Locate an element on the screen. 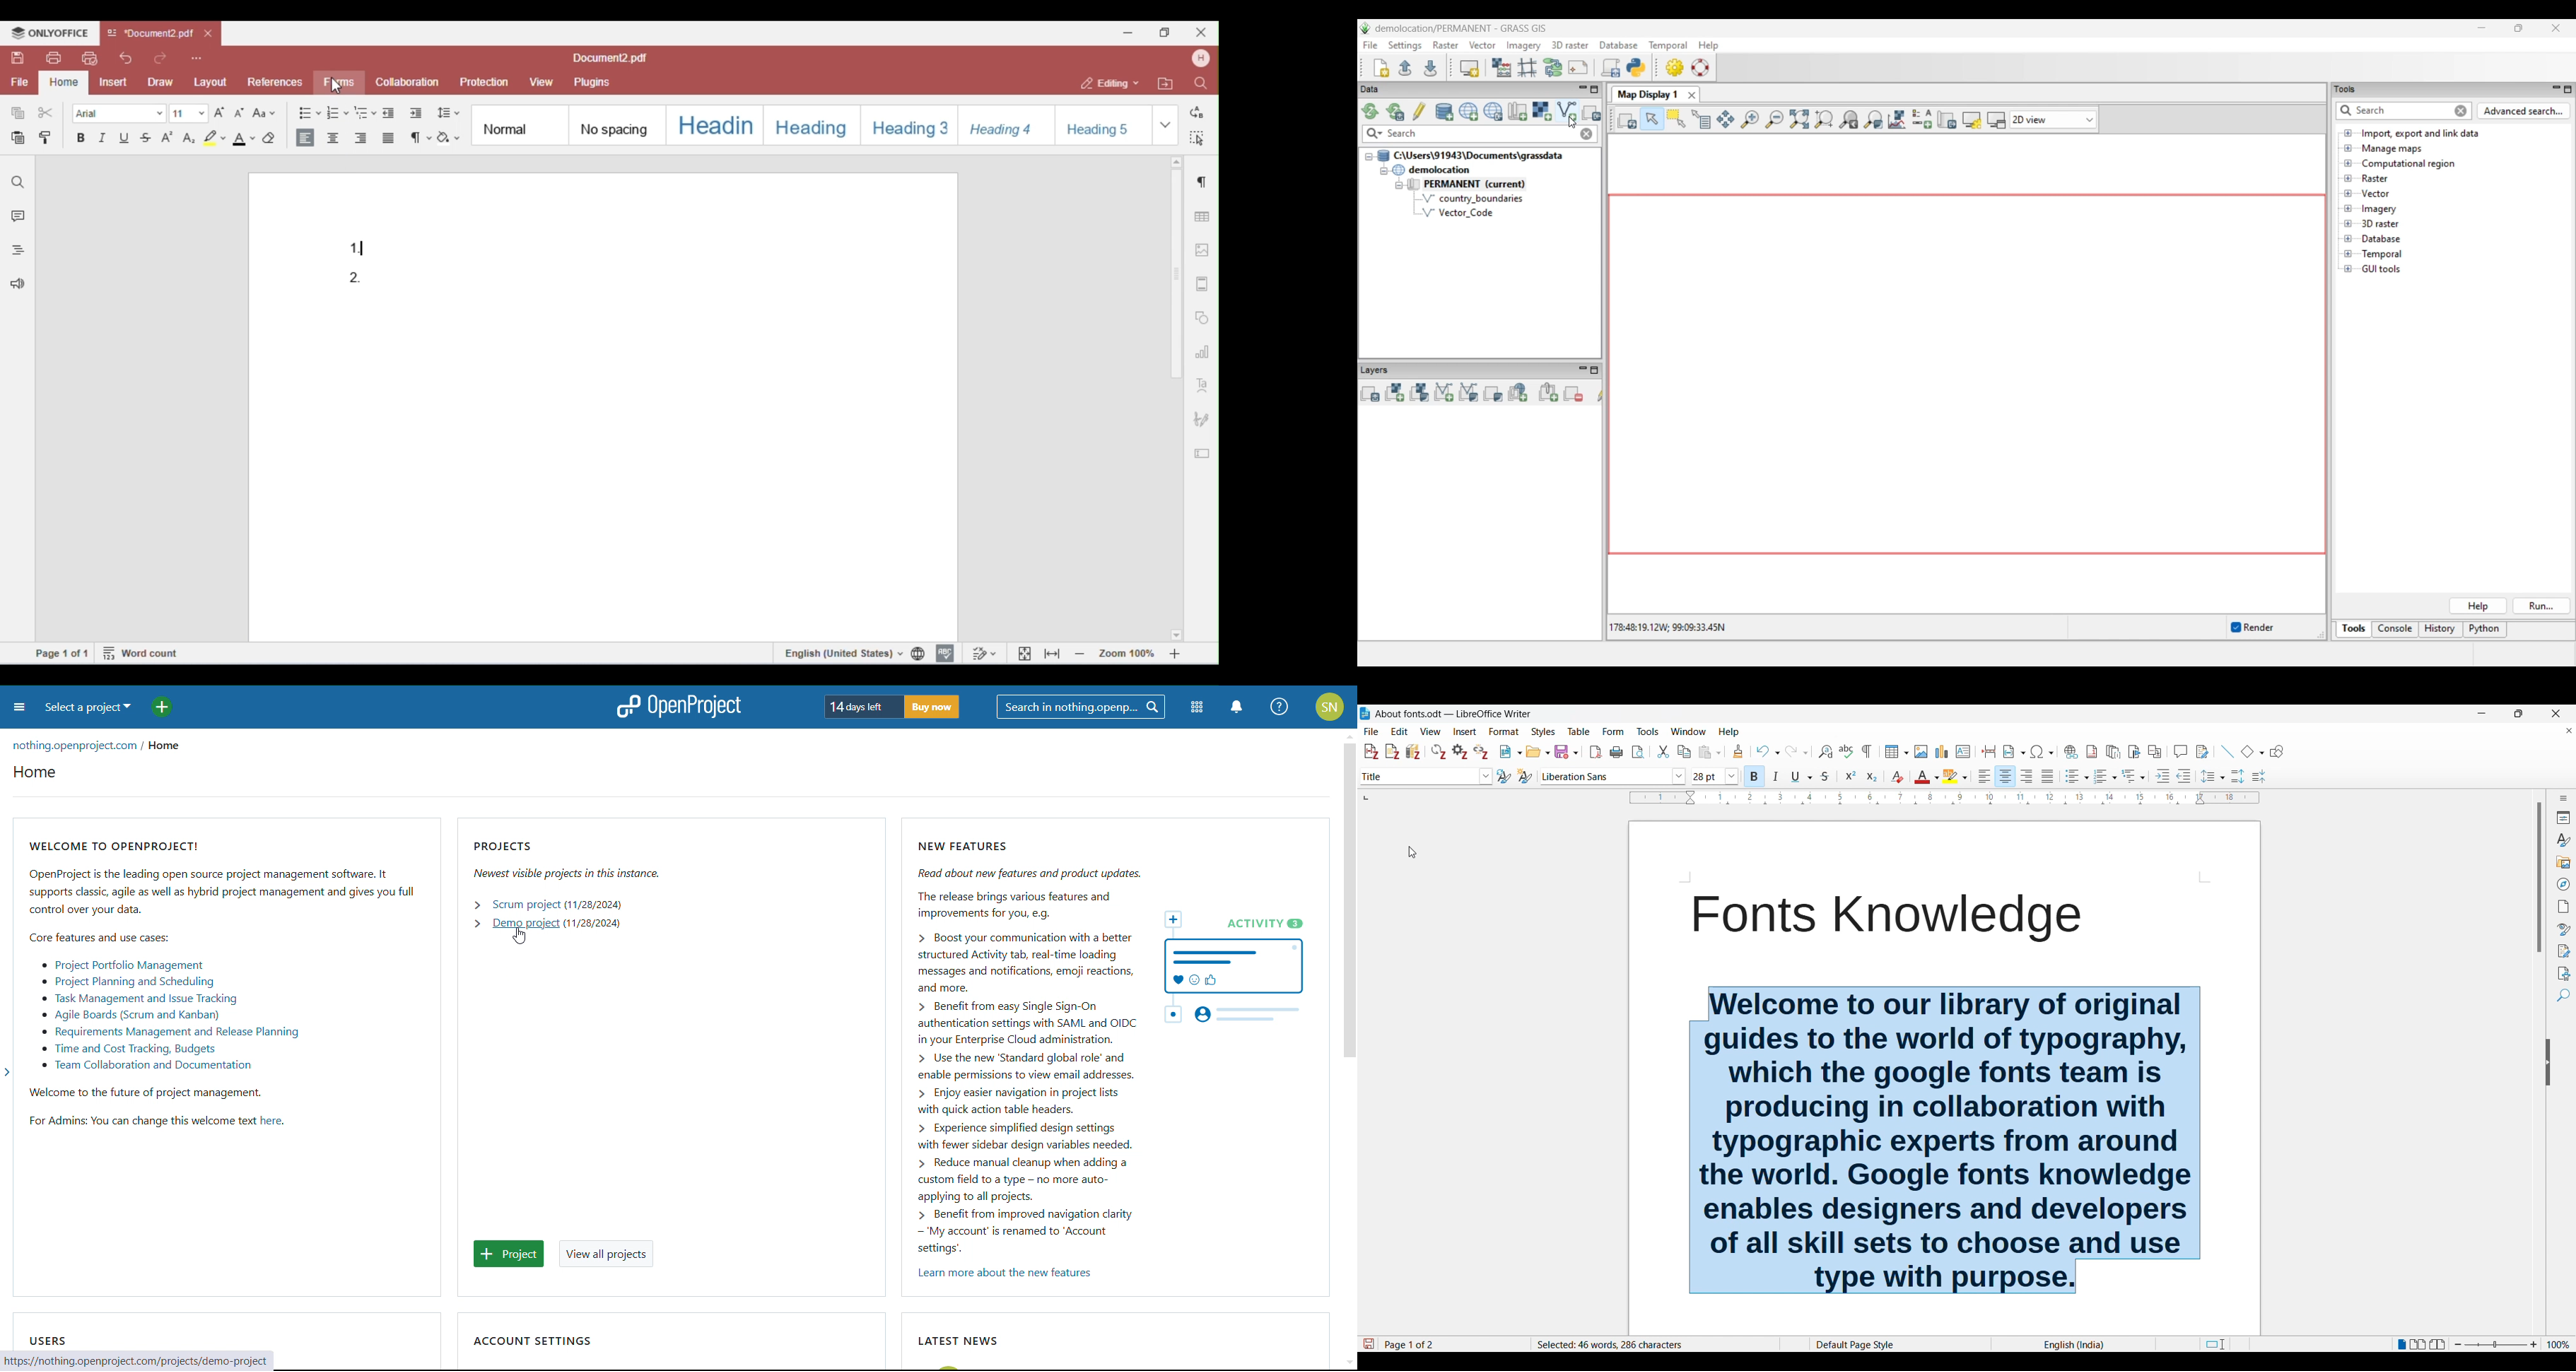  Fonts Knowledge is located at coordinates (1886, 917).